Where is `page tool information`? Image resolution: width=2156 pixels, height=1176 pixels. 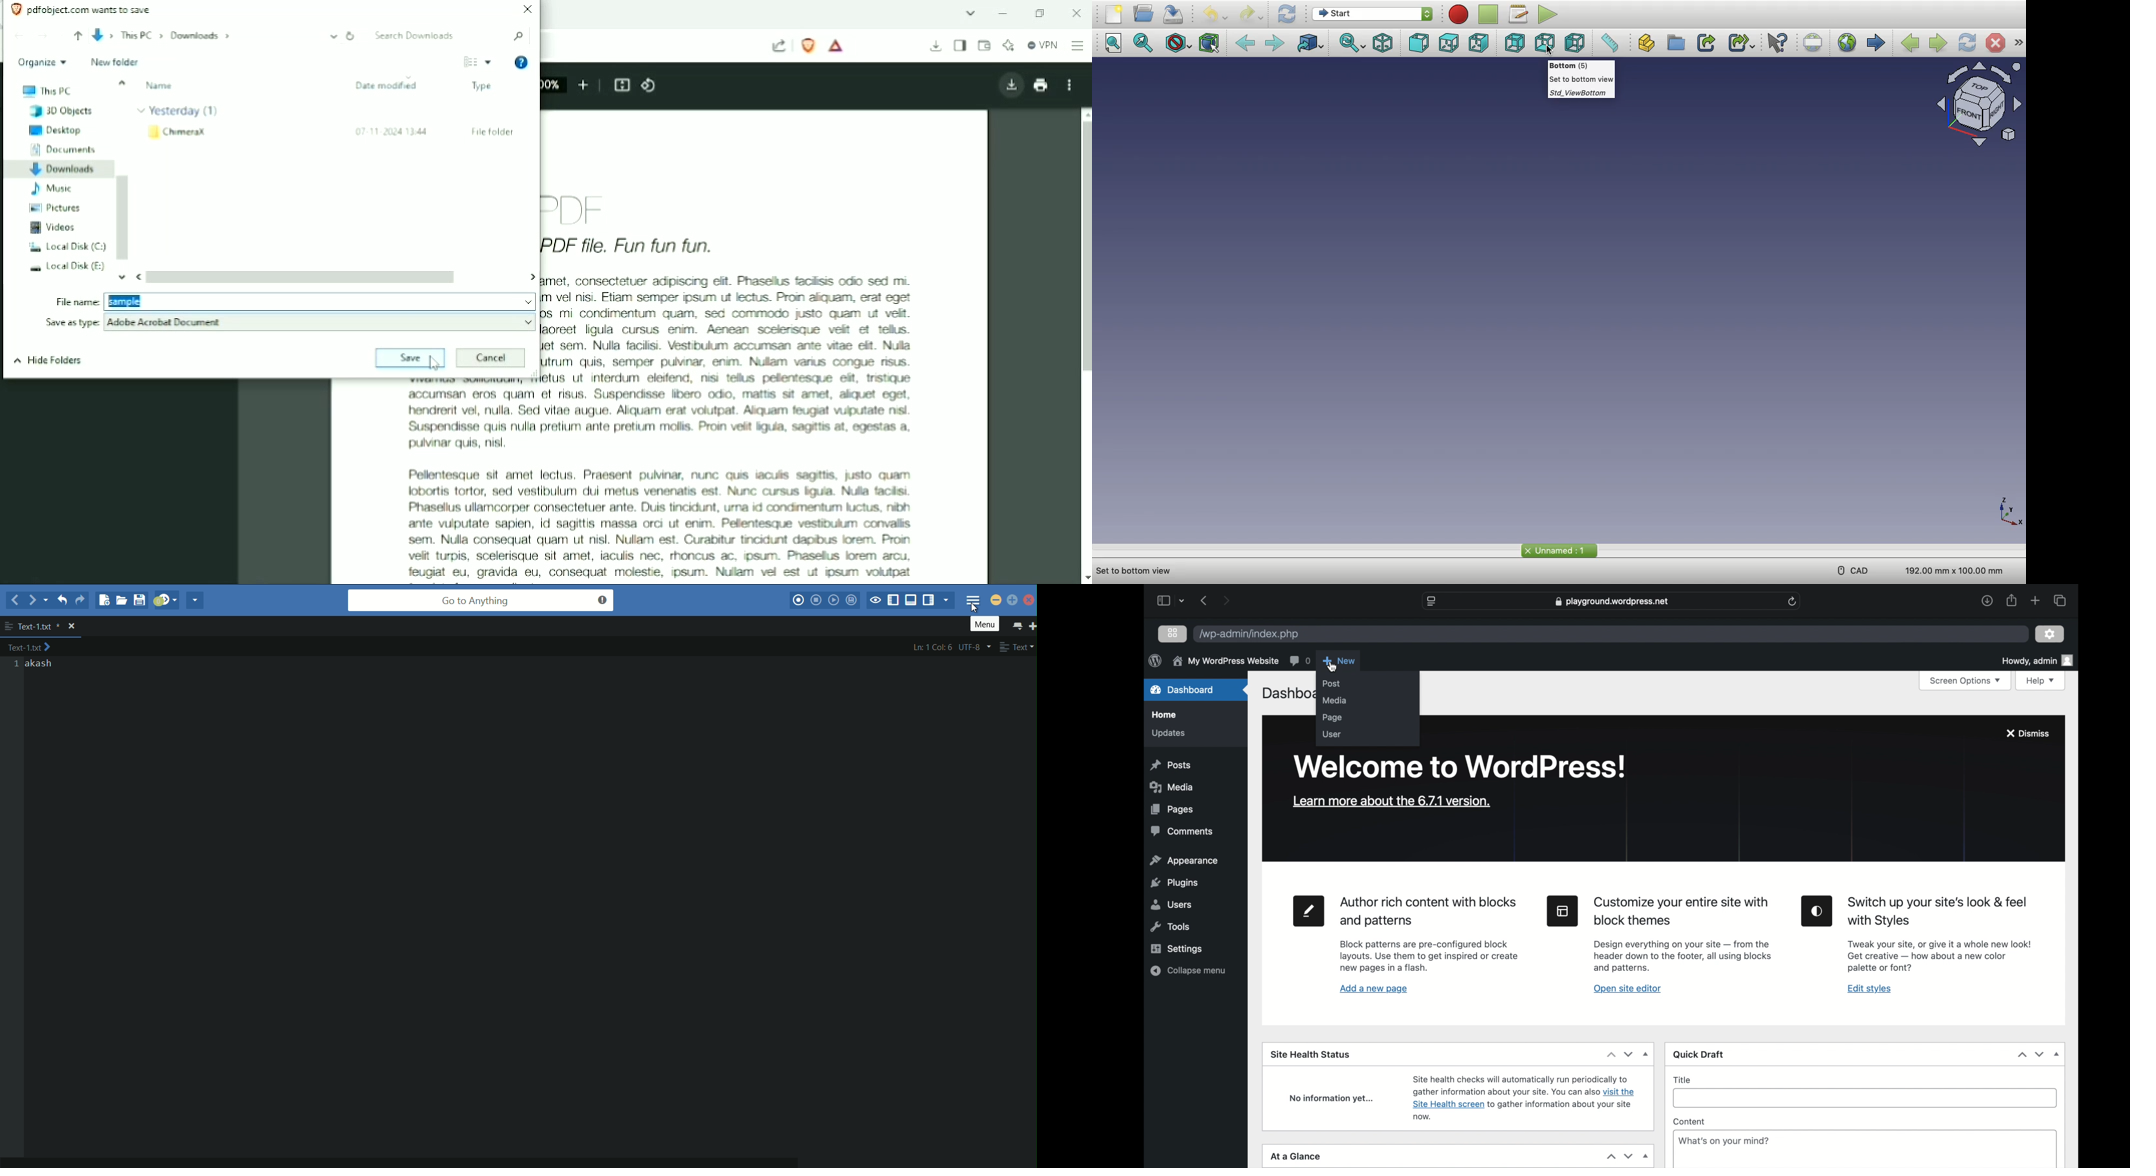 page tool information is located at coordinates (1429, 957).